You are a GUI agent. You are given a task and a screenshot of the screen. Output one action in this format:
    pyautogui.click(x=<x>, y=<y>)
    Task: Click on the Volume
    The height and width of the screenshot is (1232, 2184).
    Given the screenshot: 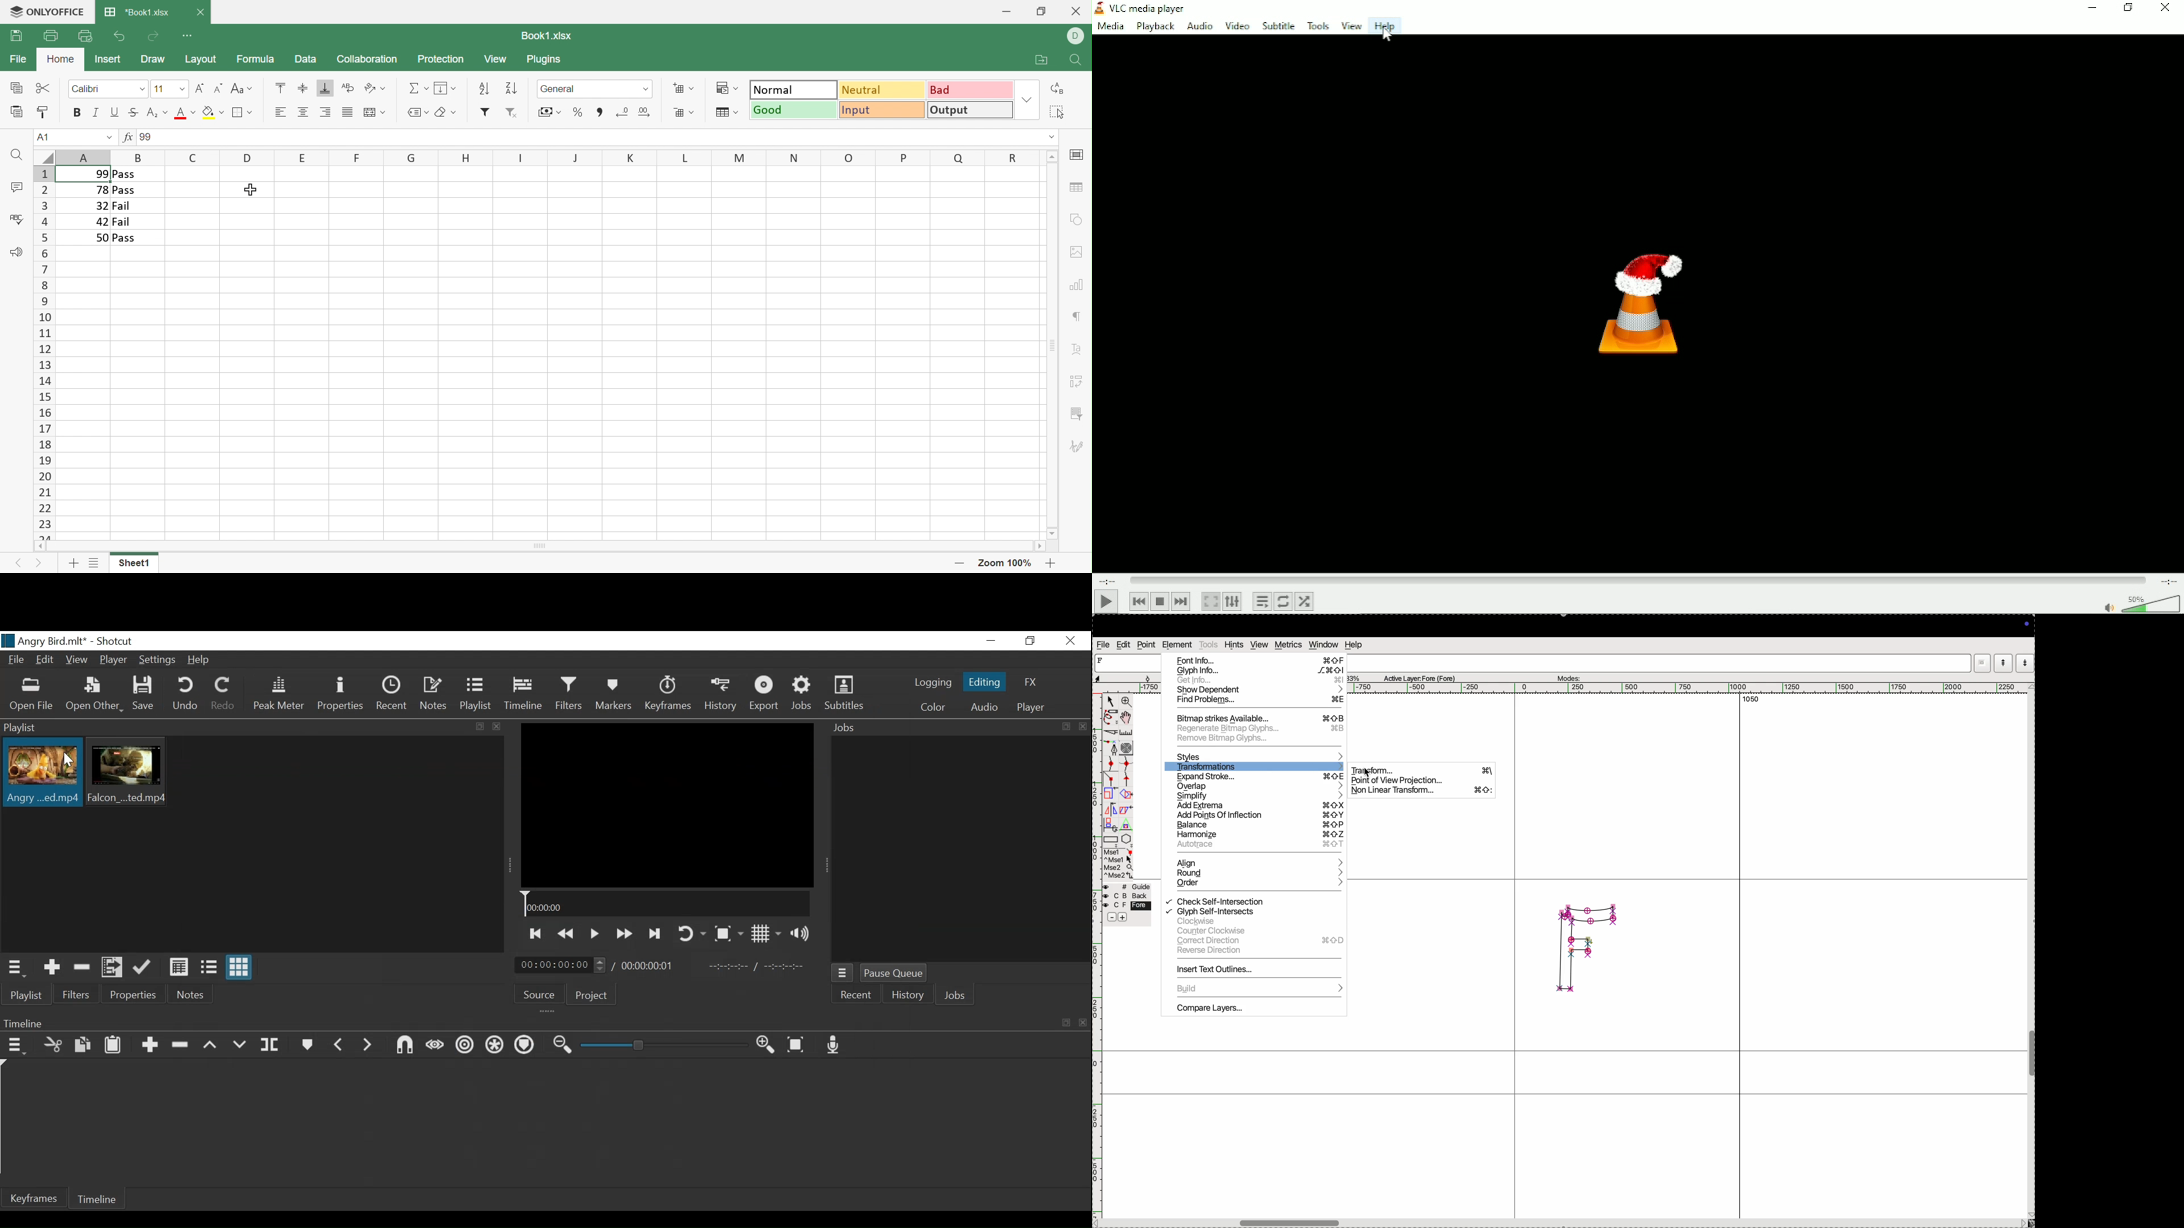 What is the action you would take?
    pyautogui.click(x=2151, y=604)
    